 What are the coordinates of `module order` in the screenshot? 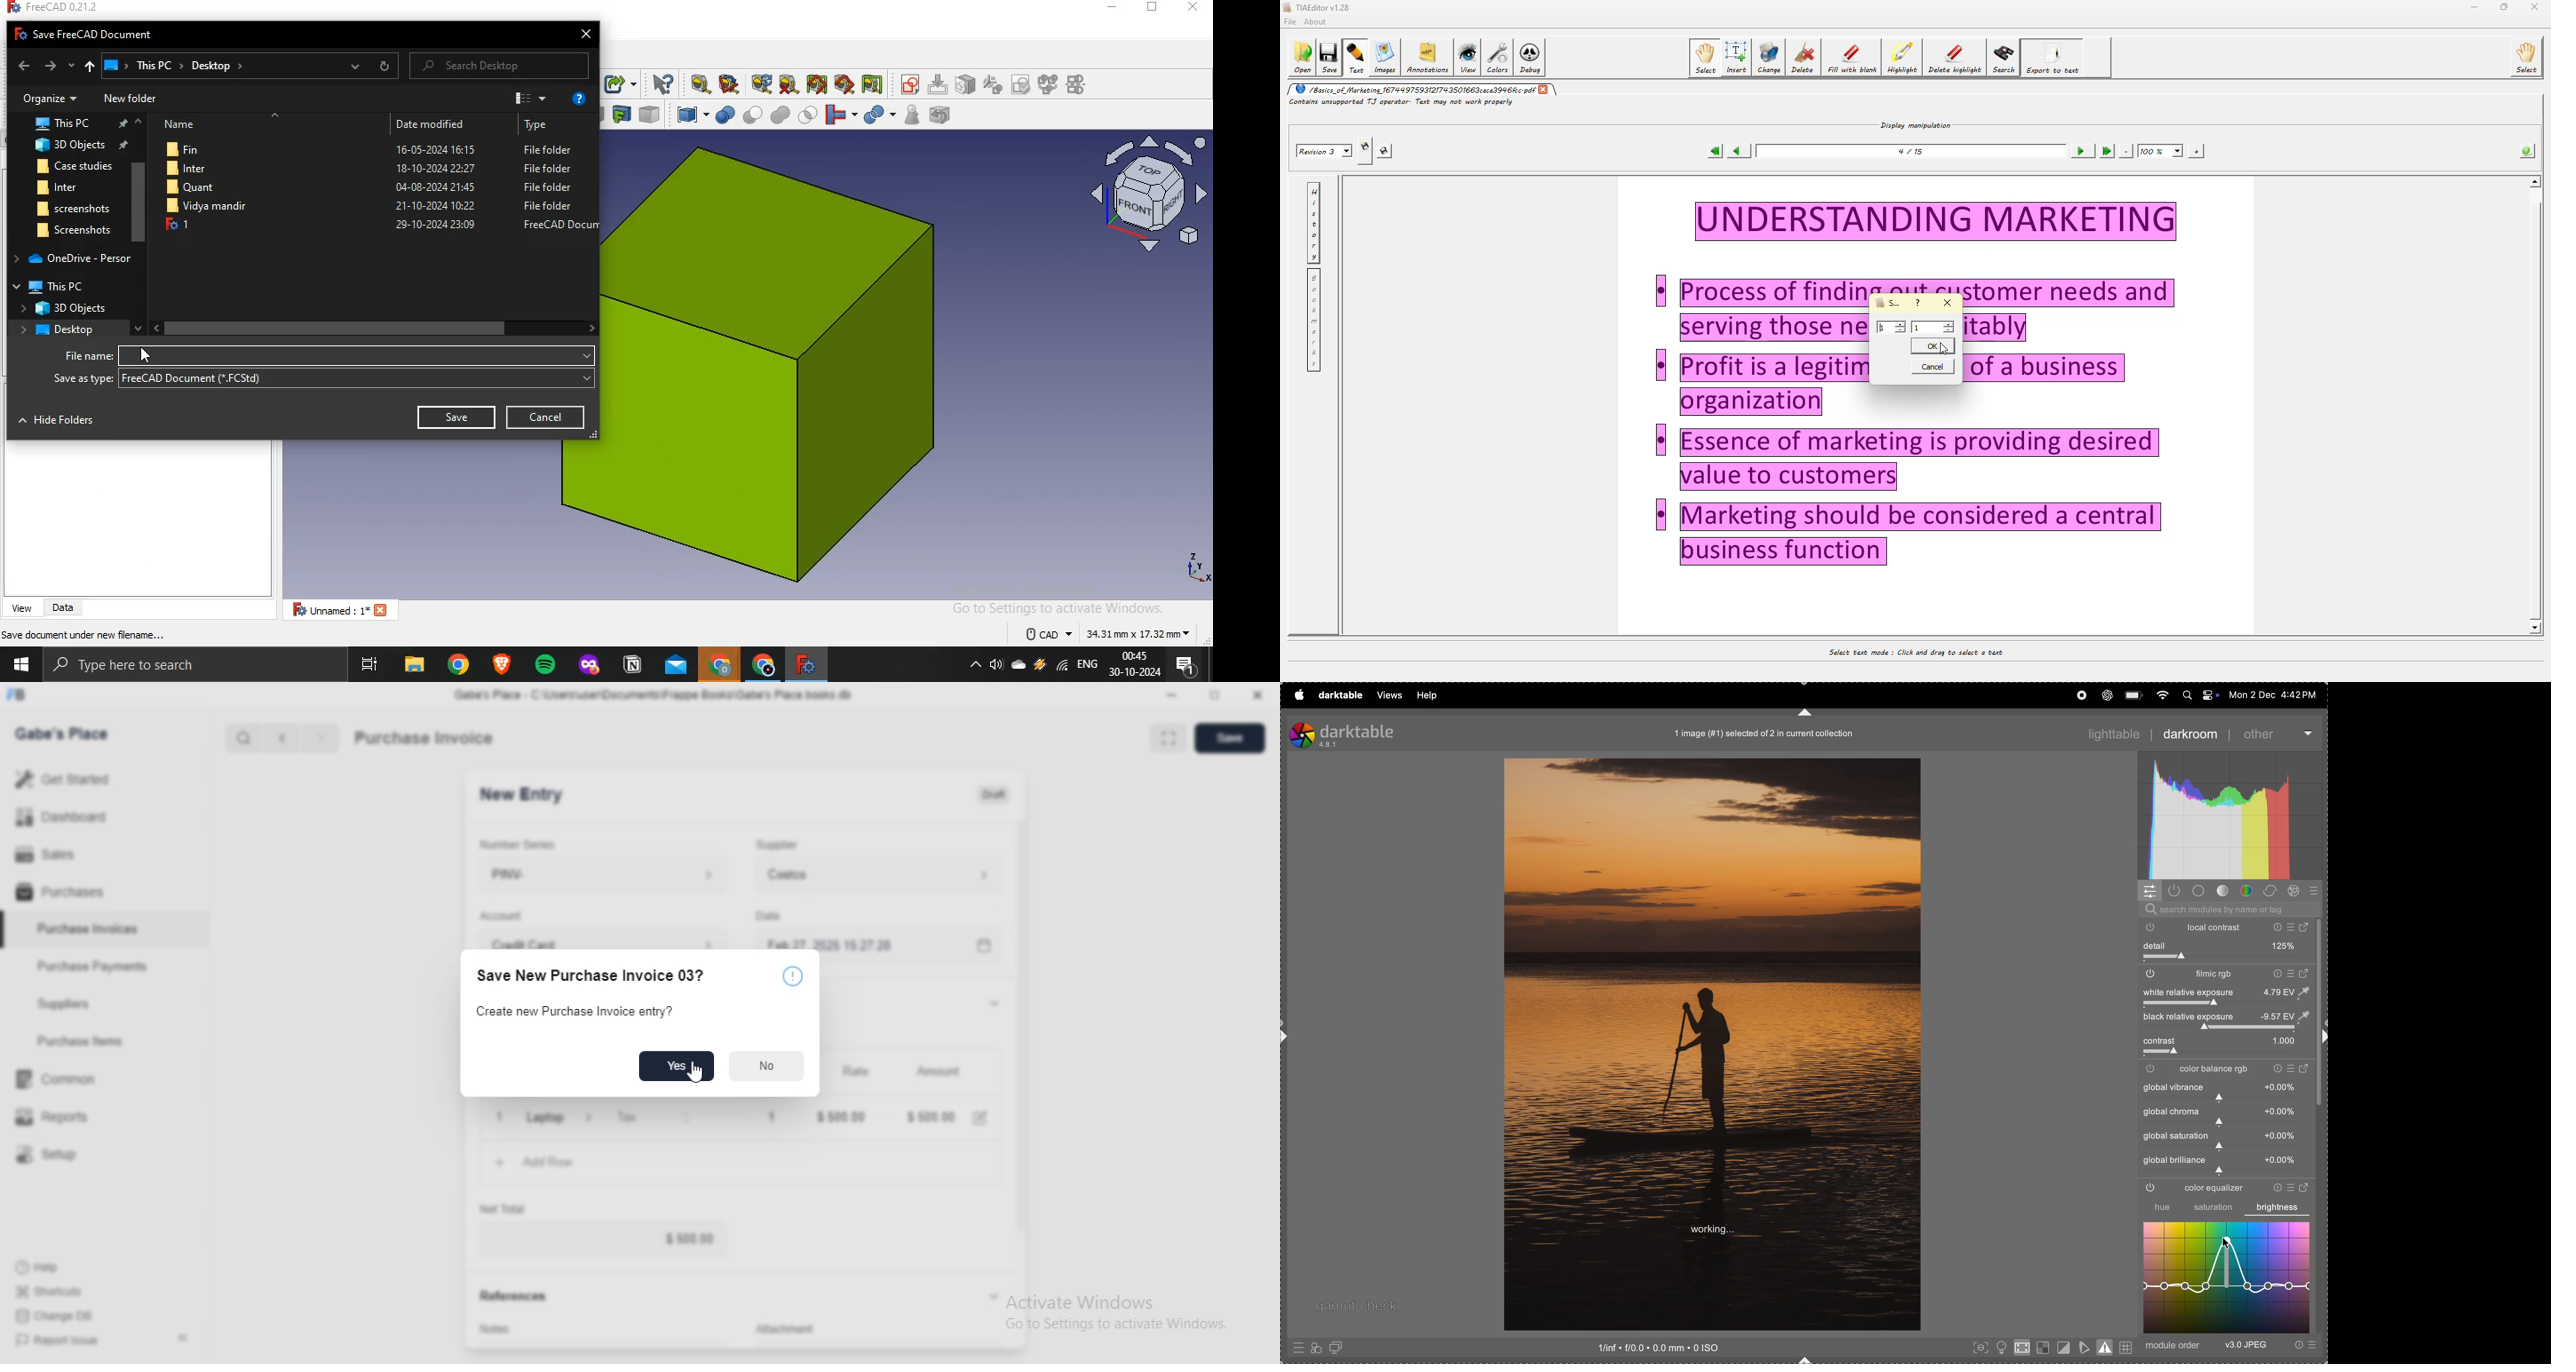 It's located at (2176, 1345).